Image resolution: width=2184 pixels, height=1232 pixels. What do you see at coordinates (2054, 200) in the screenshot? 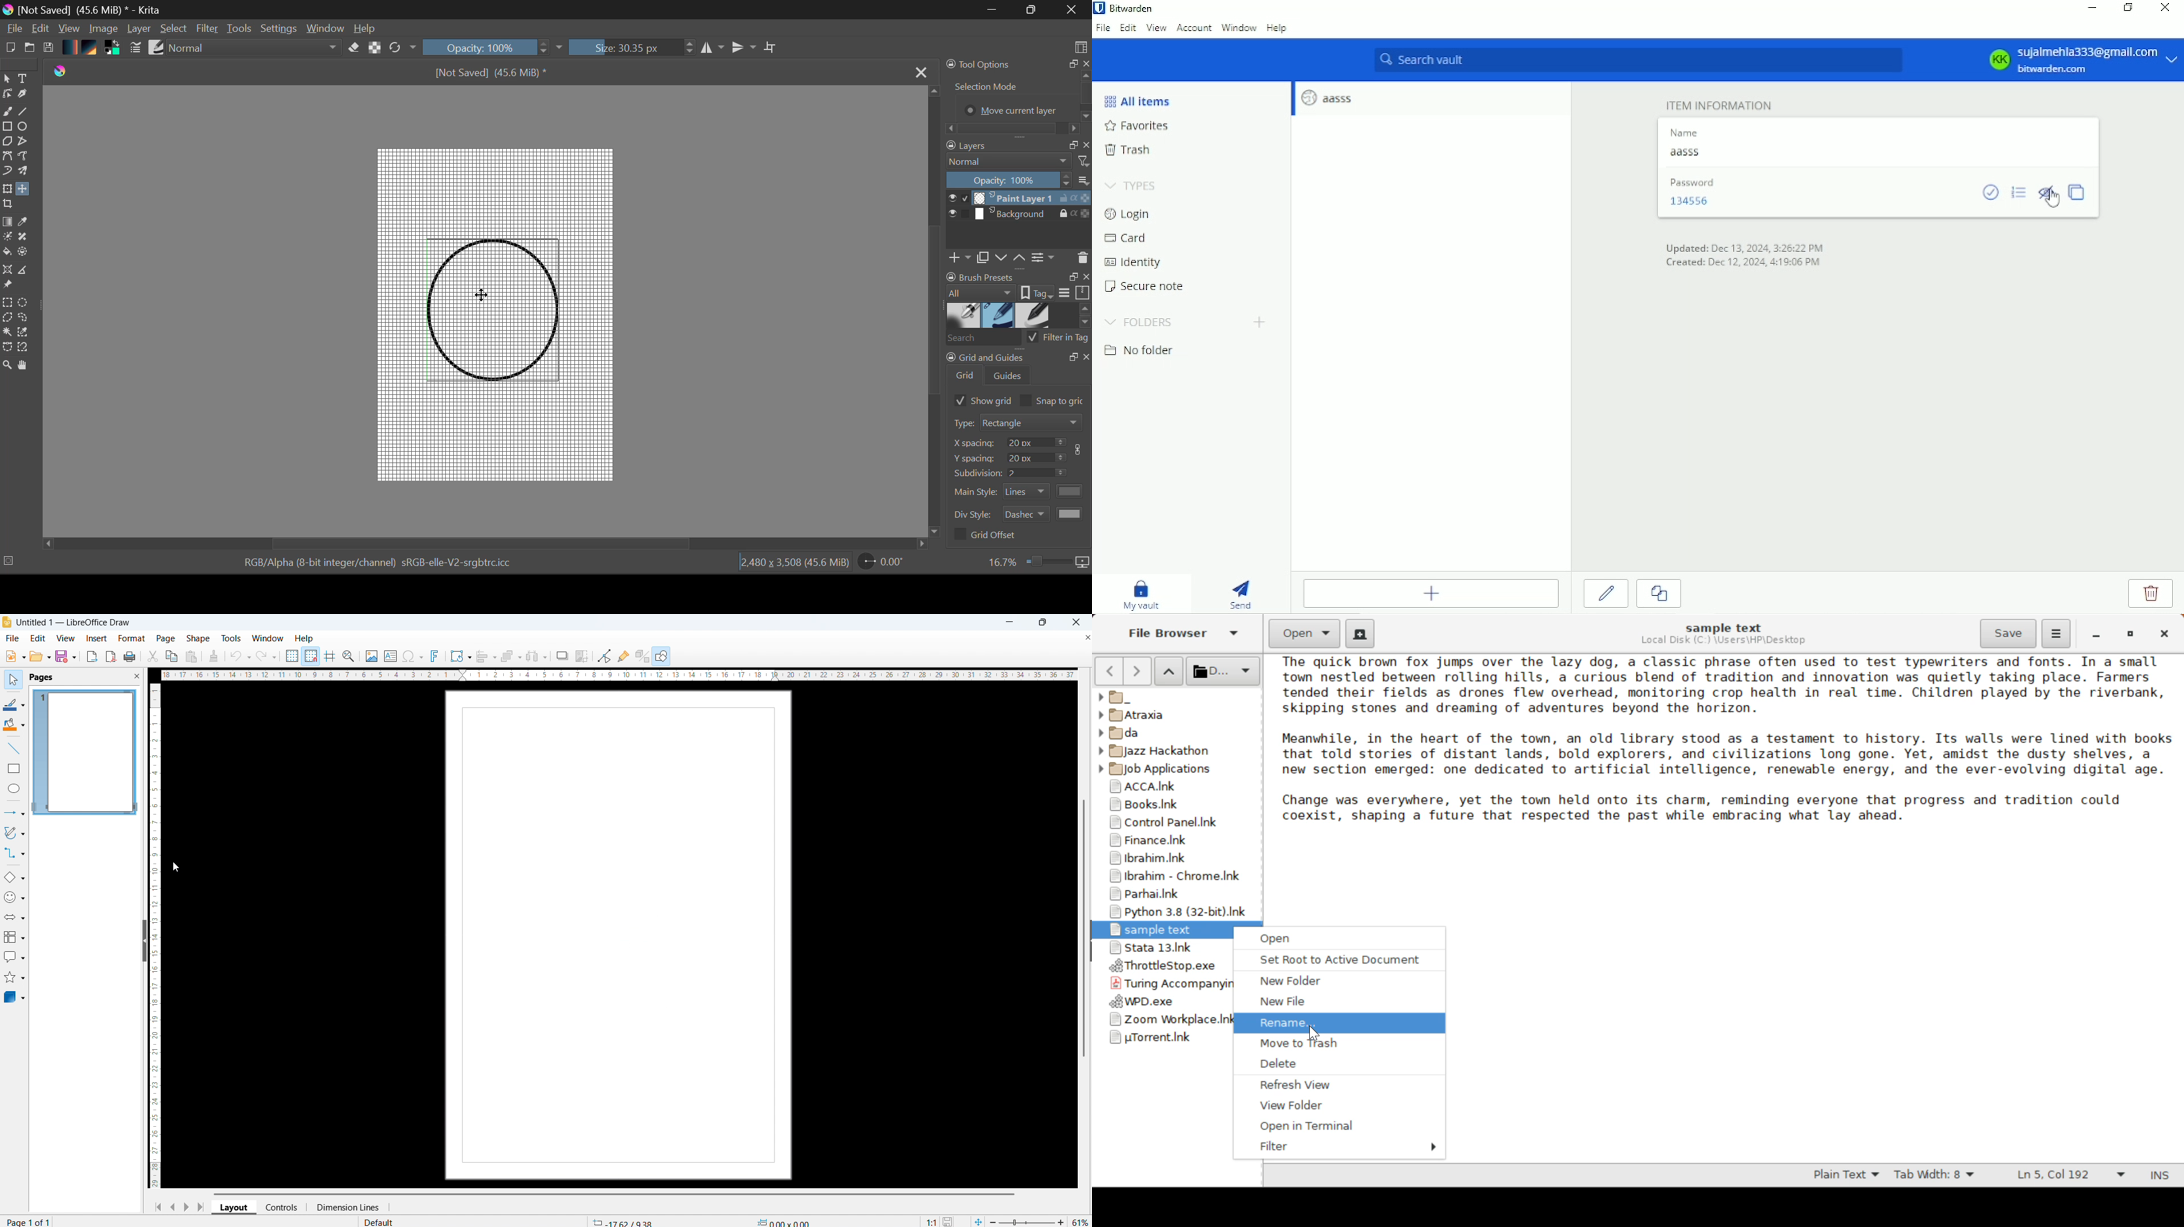
I see `cursor` at bounding box center [2054, 200].